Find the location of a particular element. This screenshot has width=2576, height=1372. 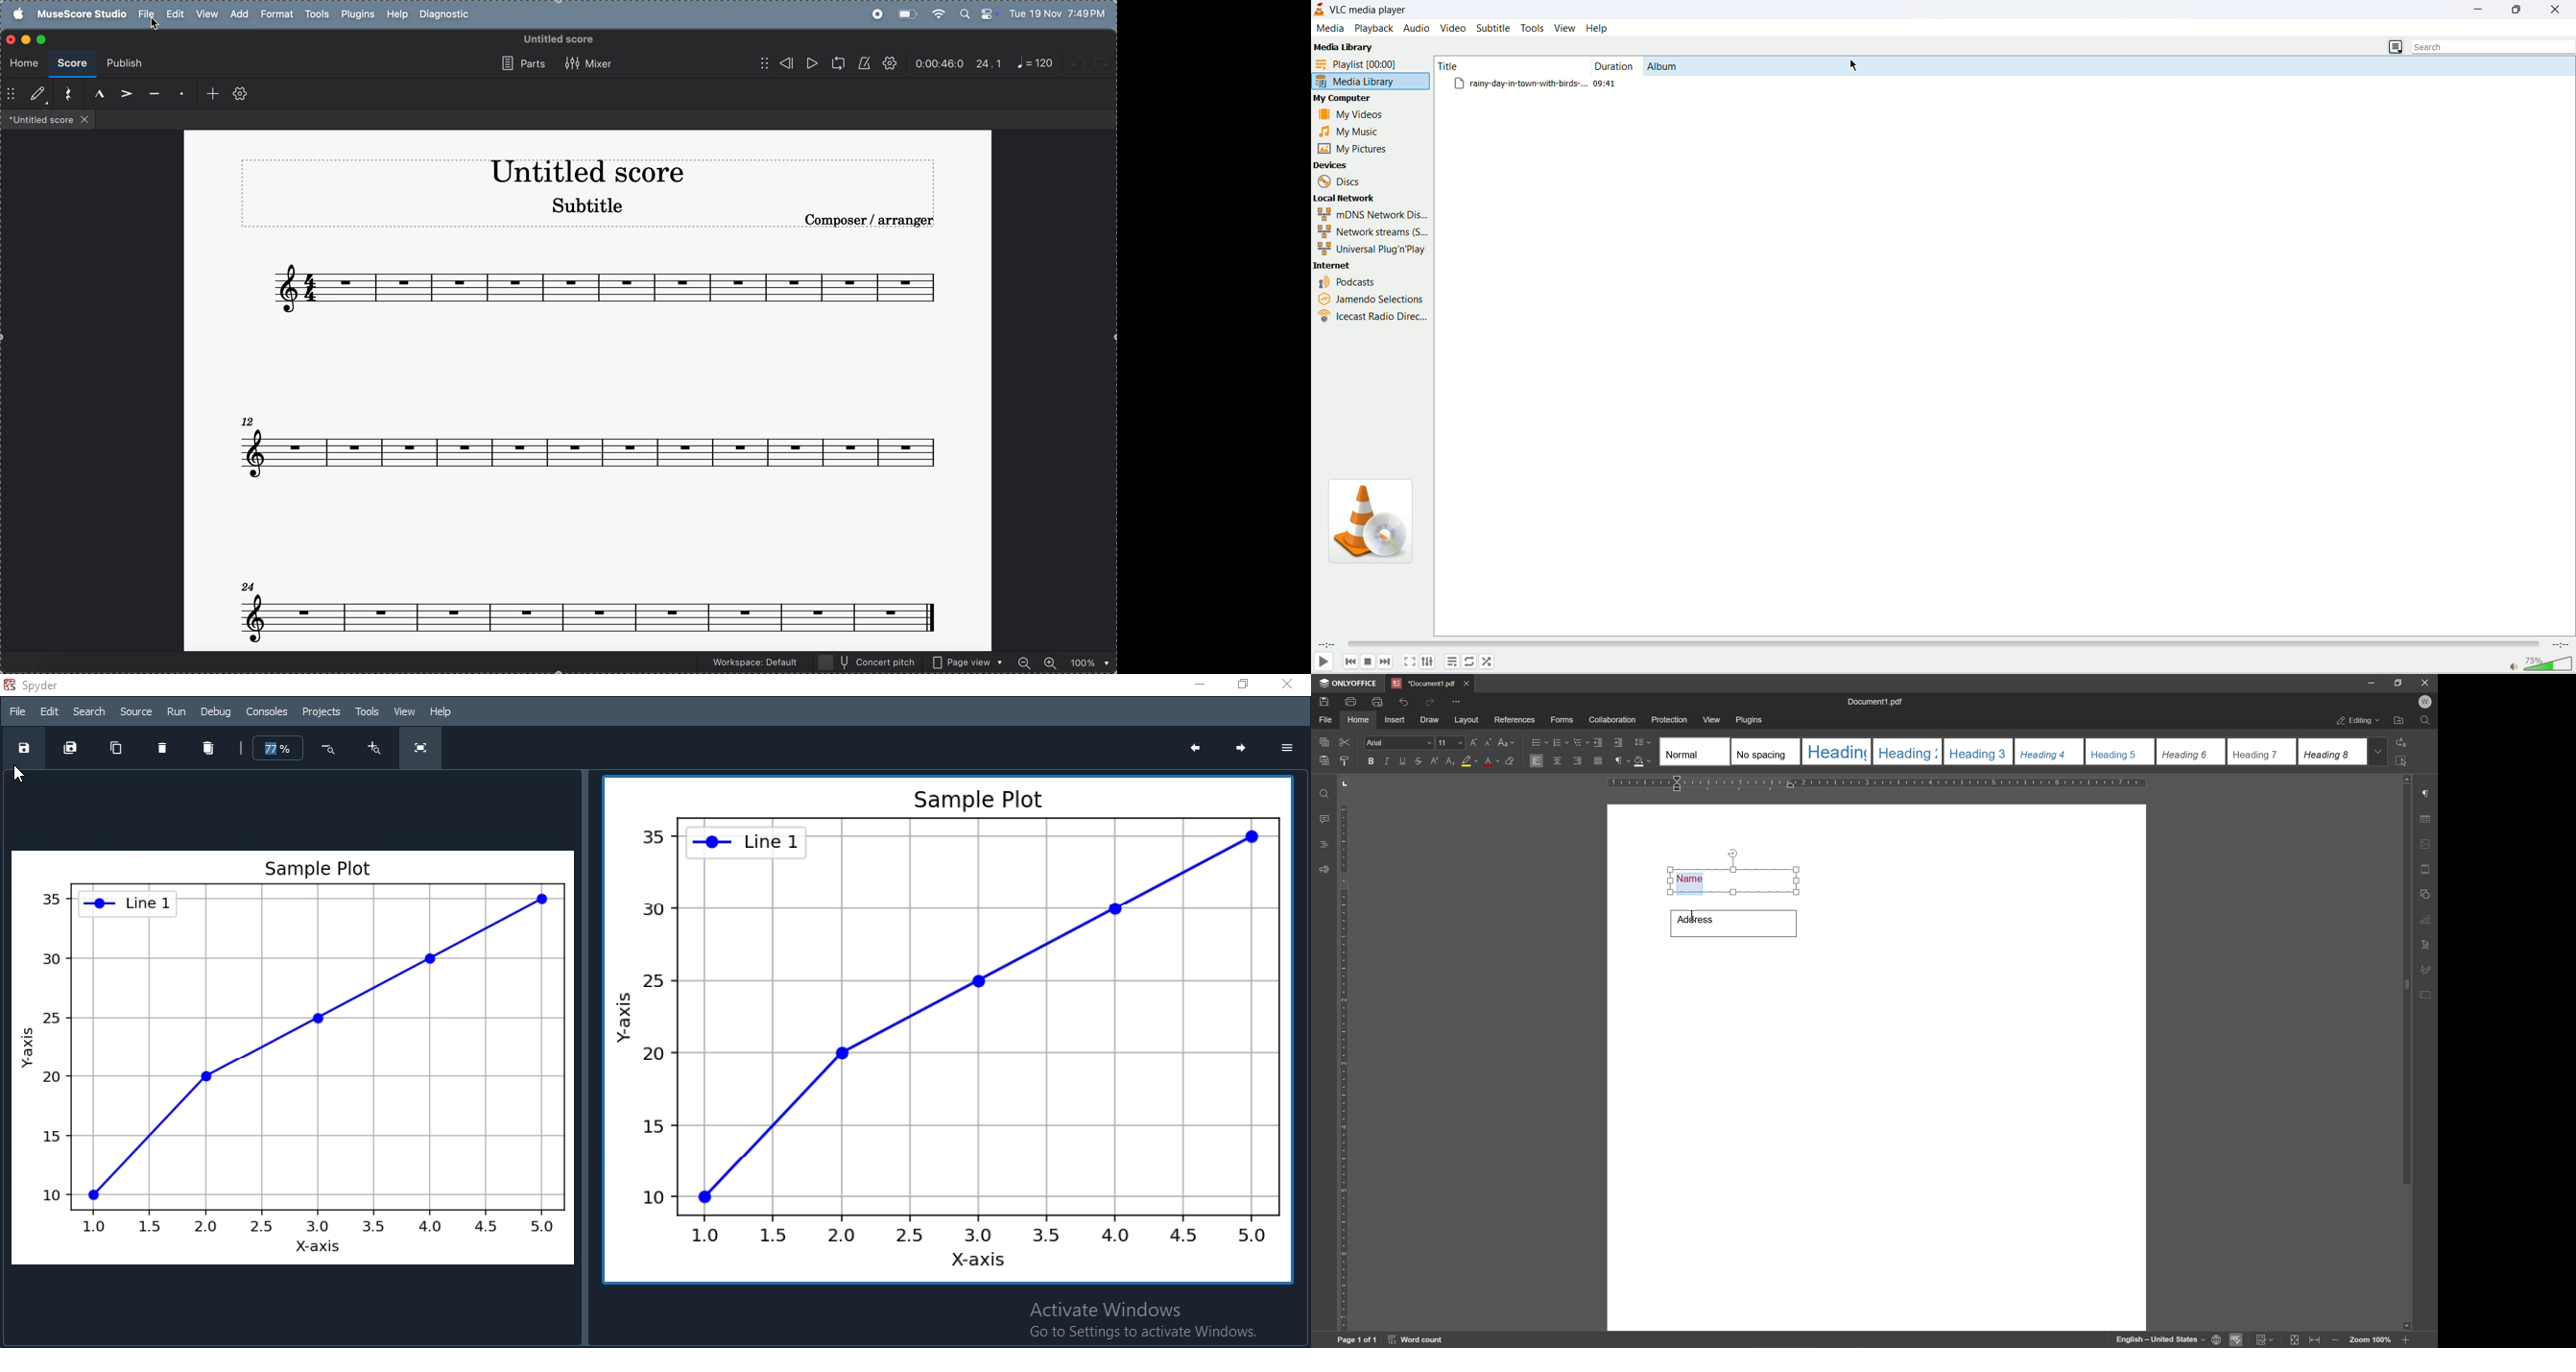

signature settings is located at coordinates (2429, 969).